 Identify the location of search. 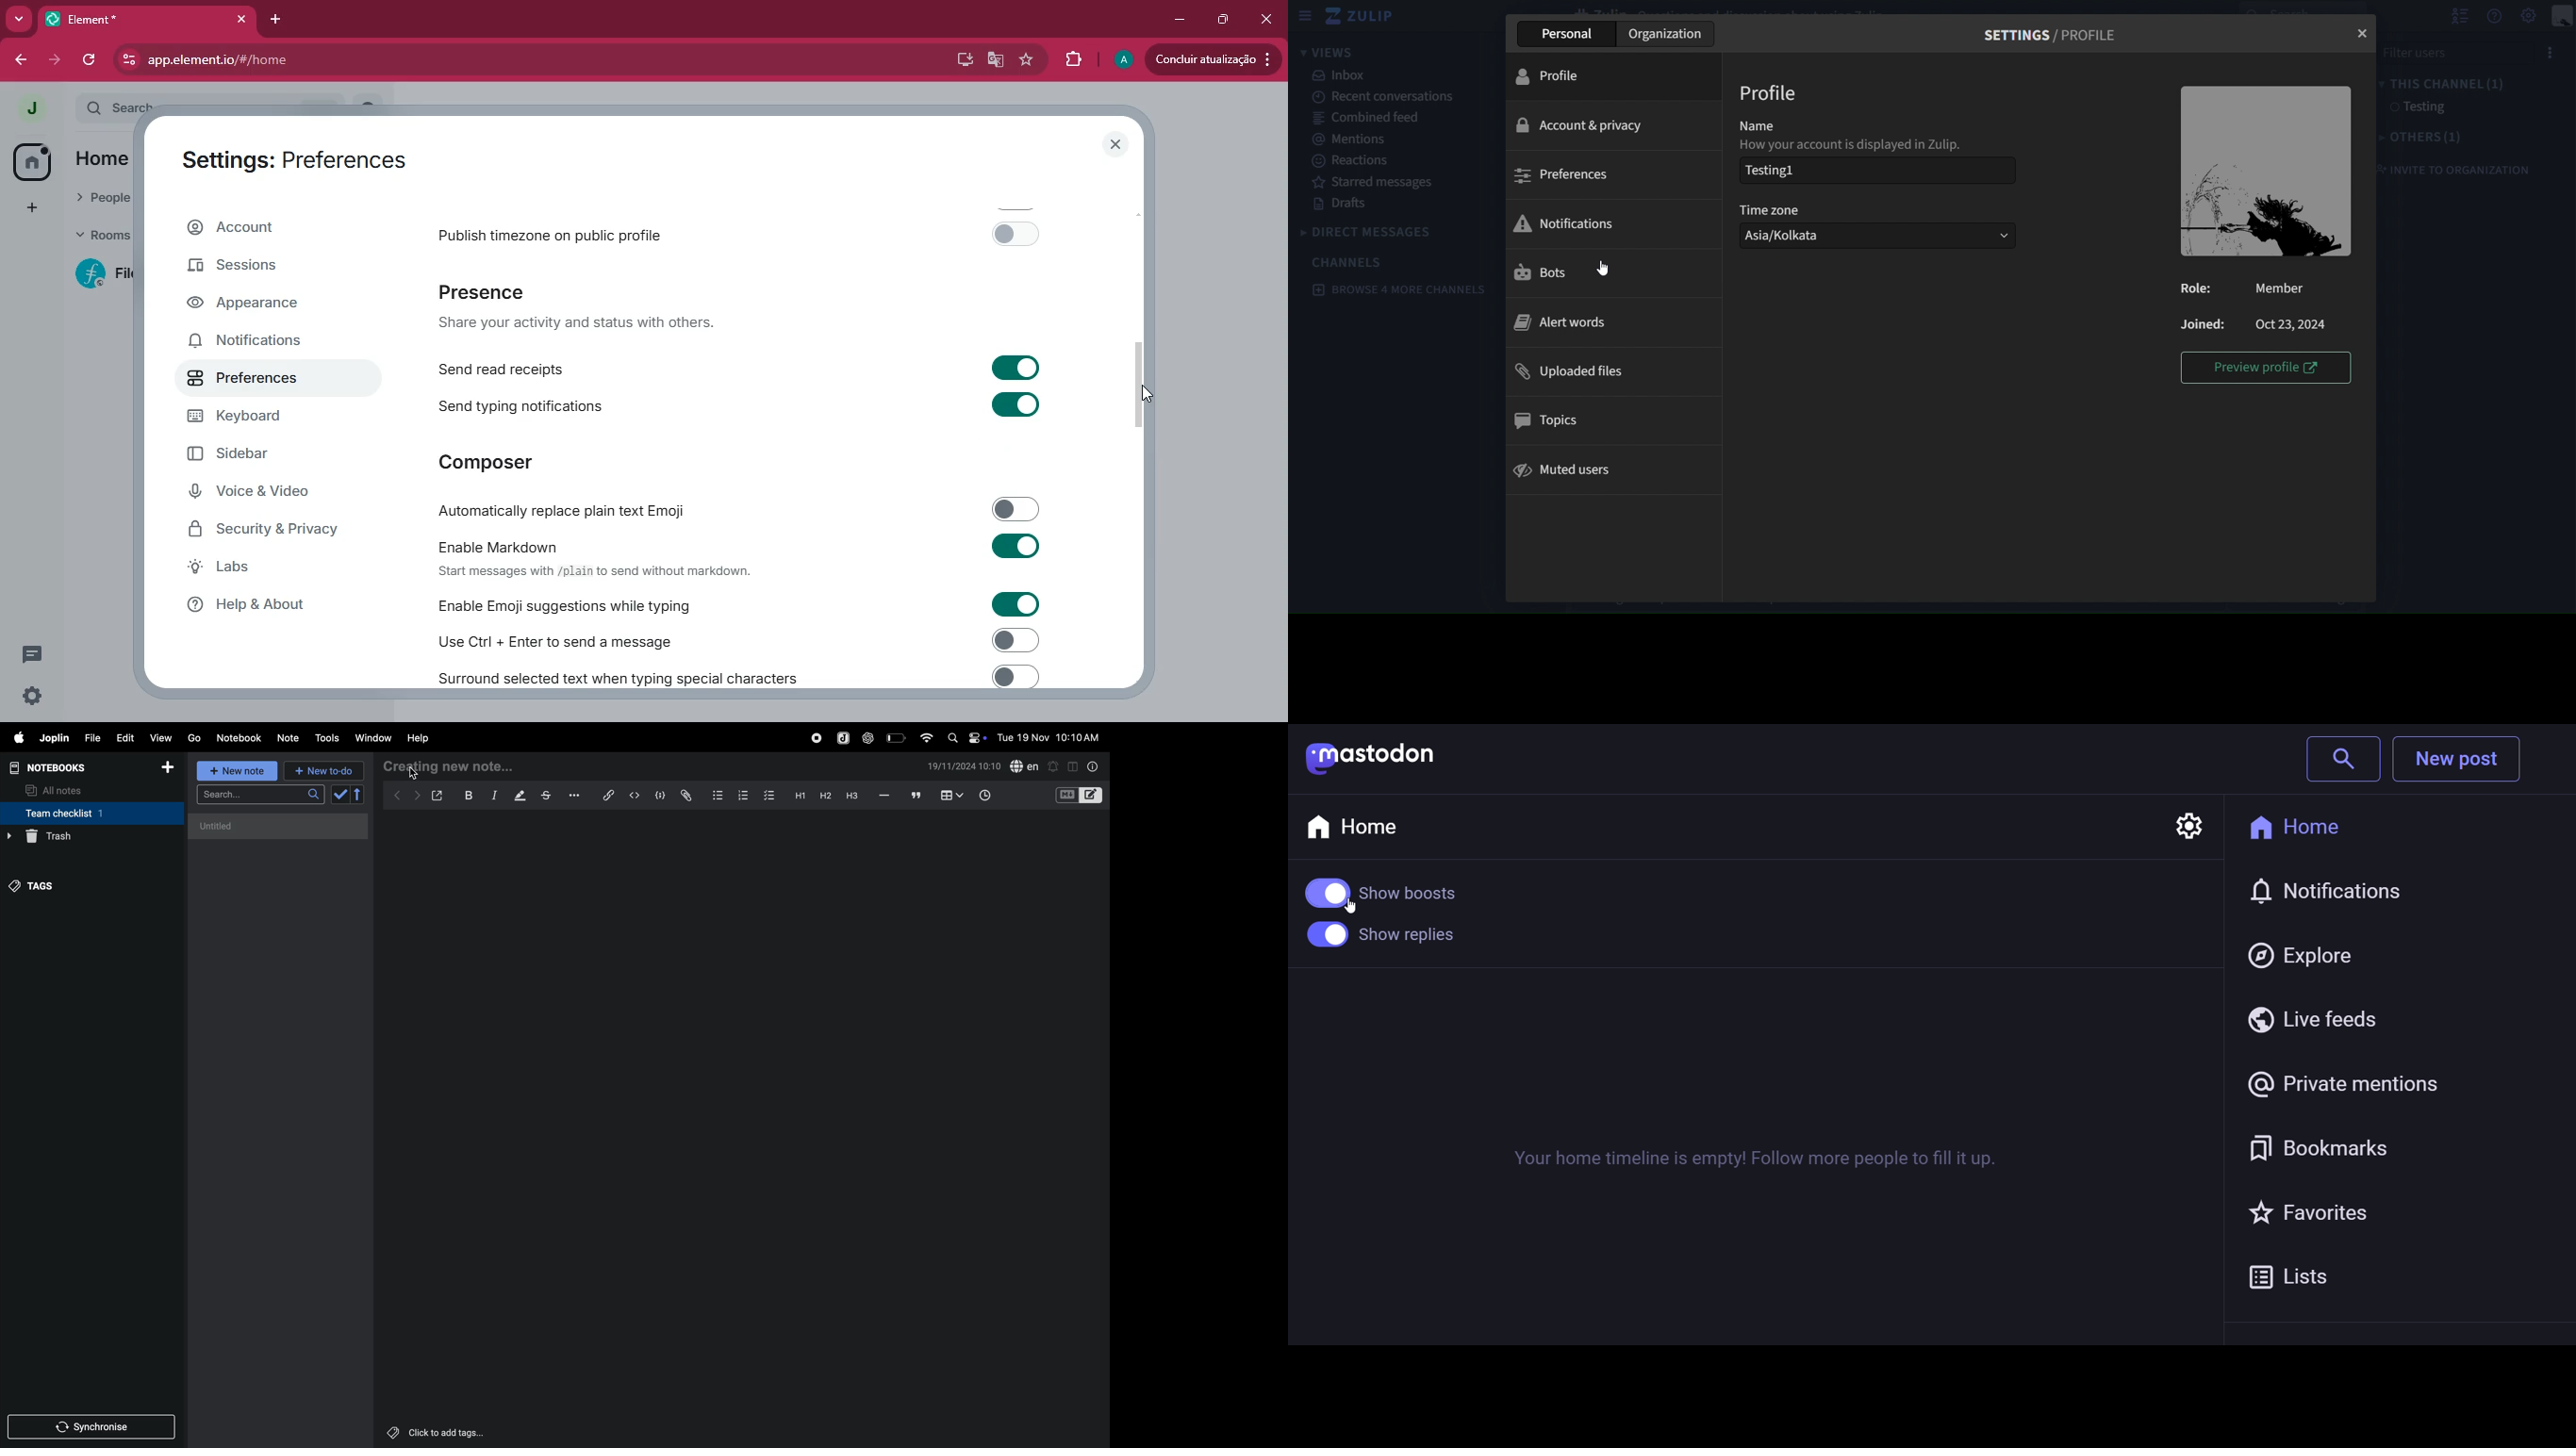
(953, 738).